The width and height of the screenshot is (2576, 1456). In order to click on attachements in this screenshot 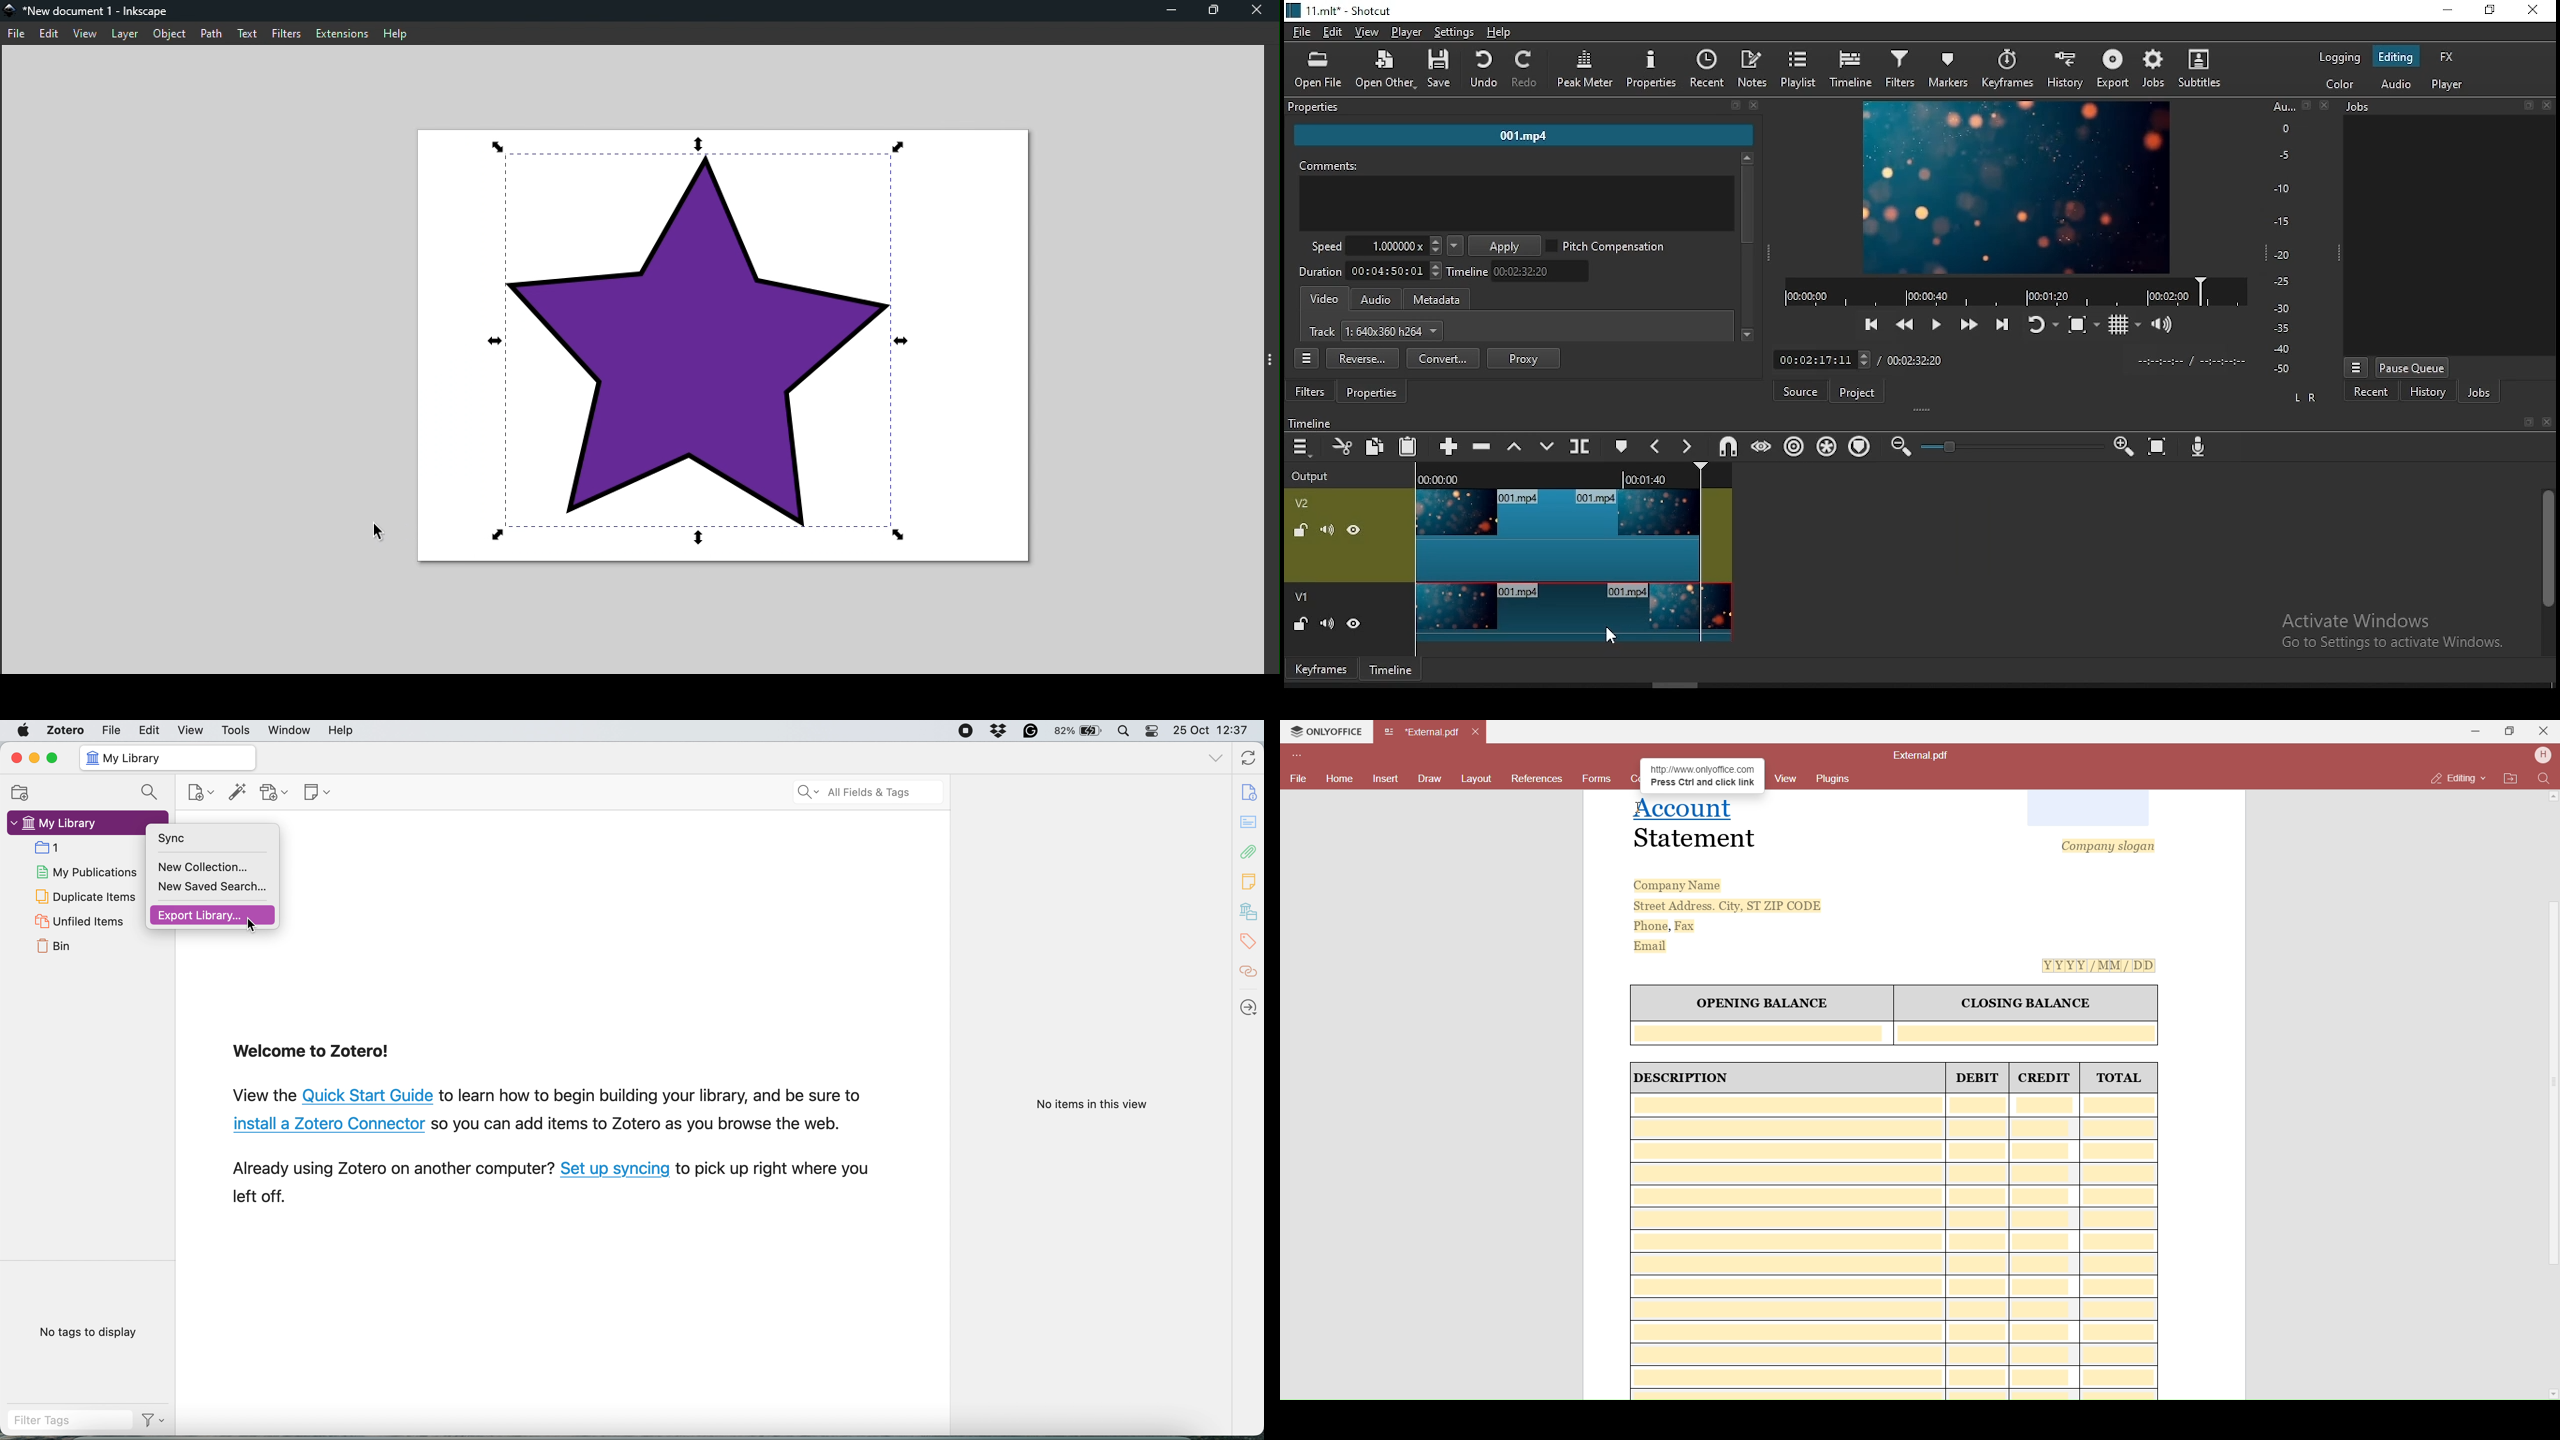, I will do `click(1250, 854)`.